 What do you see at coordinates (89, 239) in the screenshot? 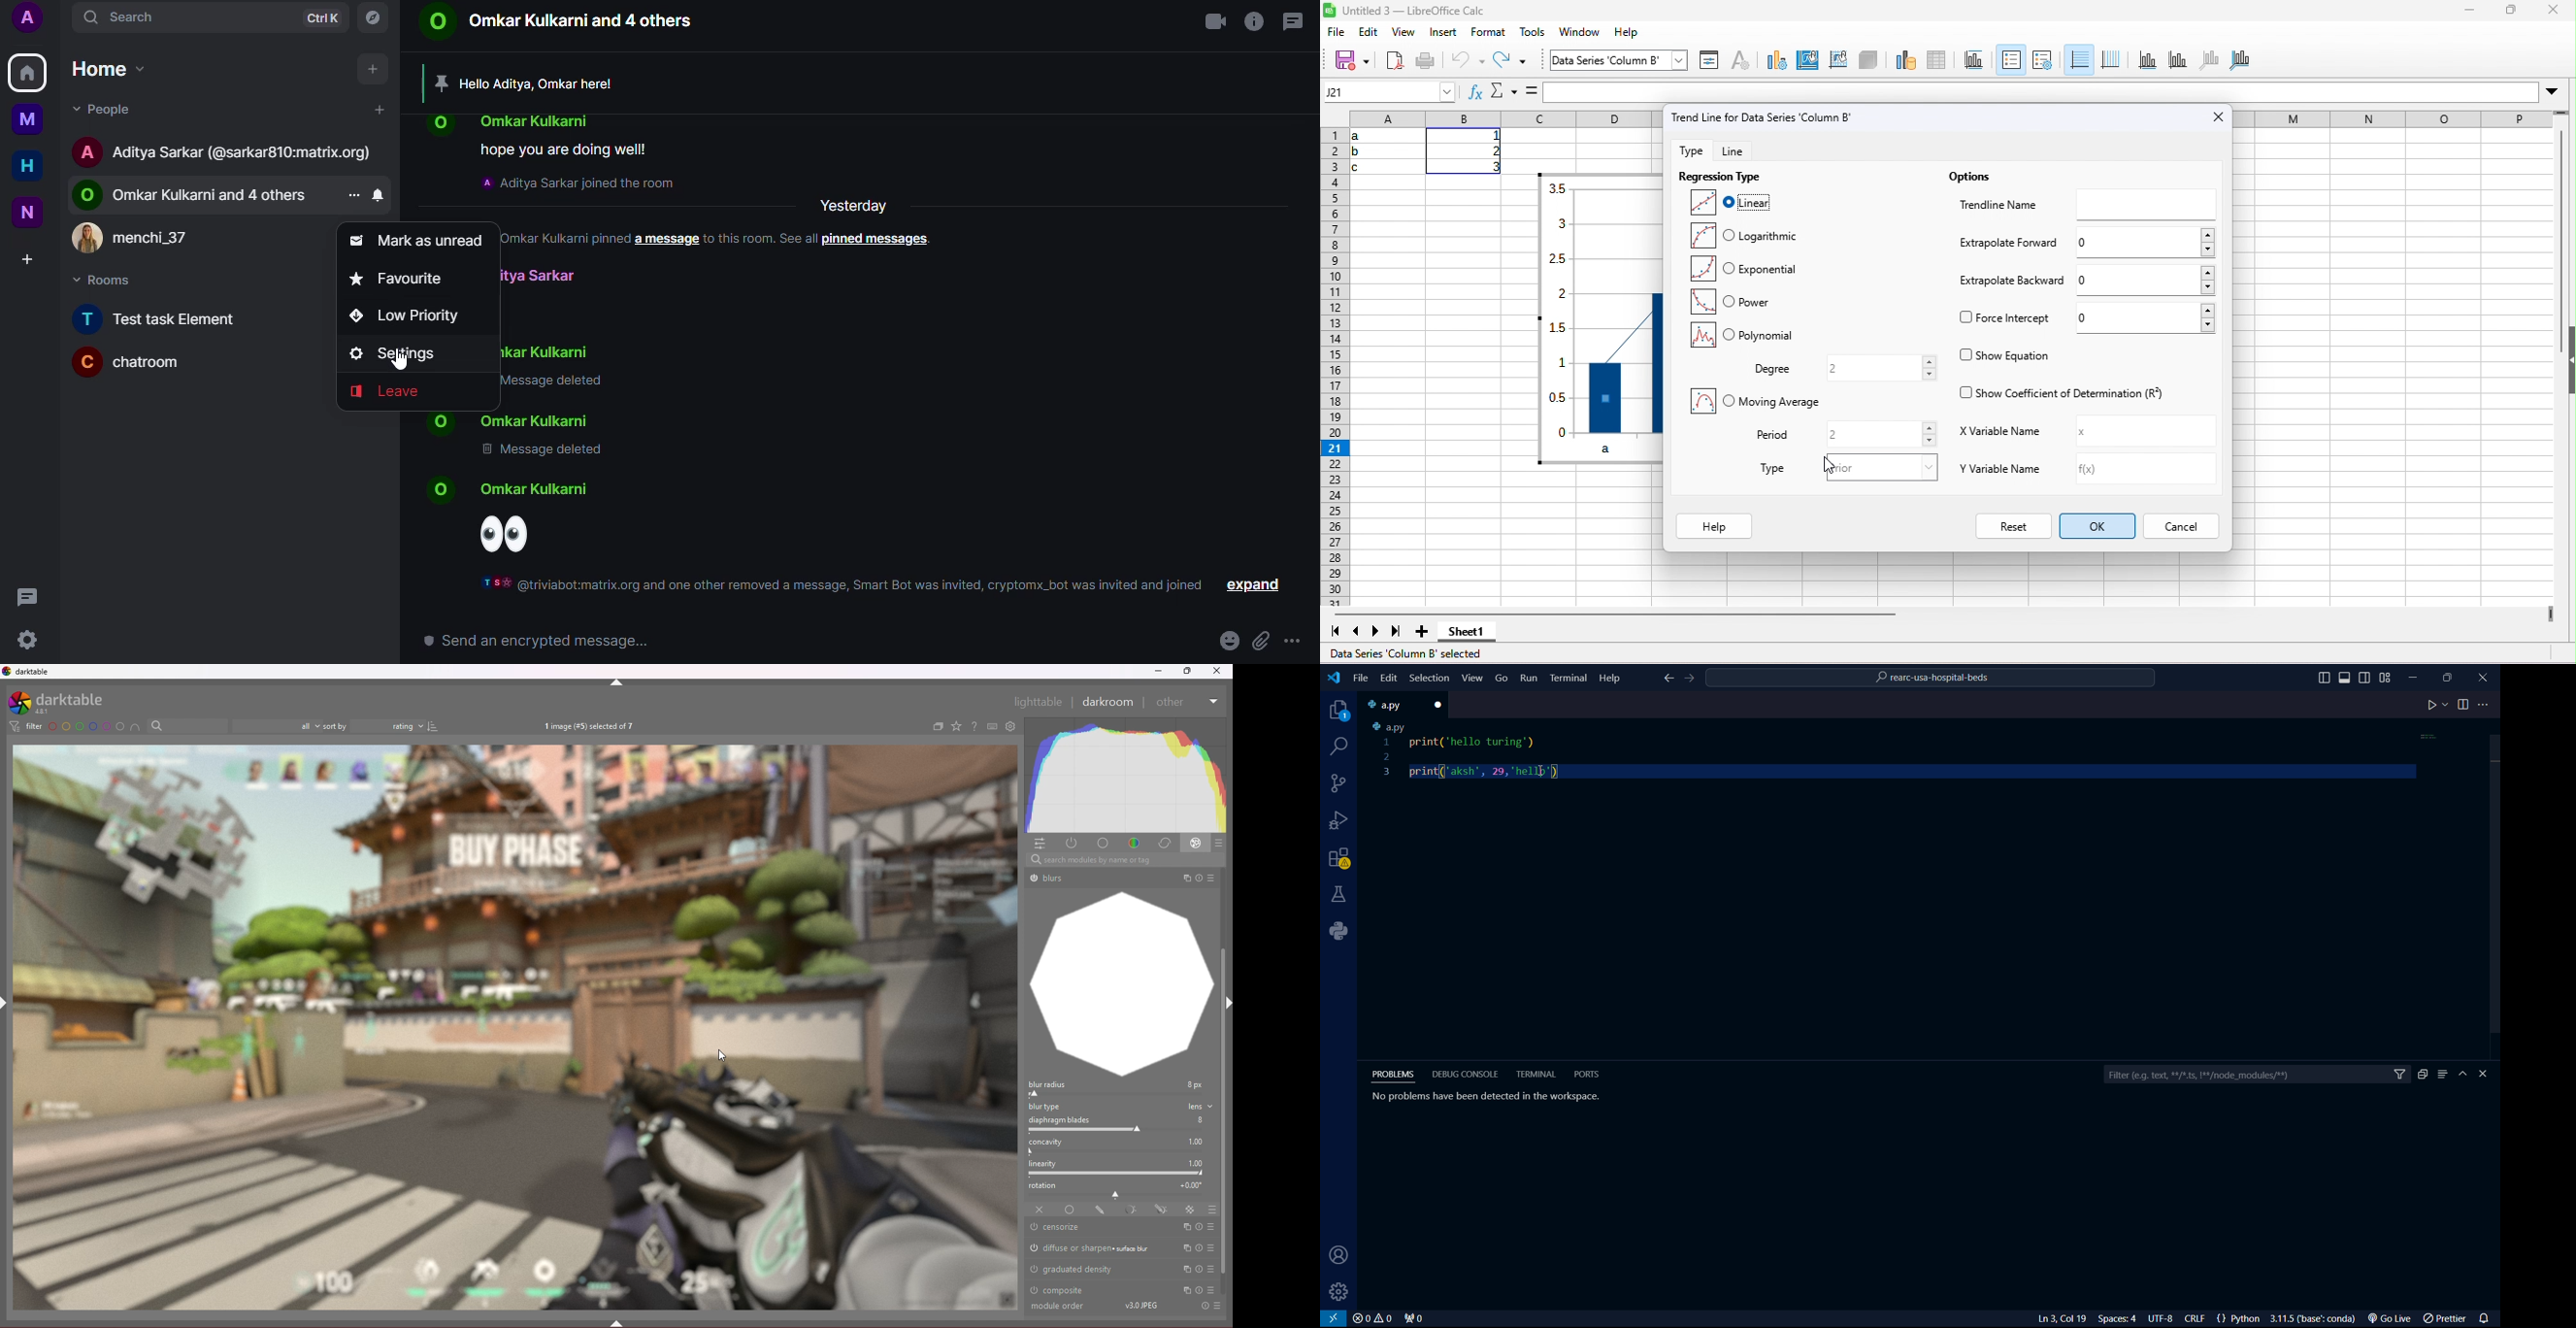
I see `profile image` at bounding box center [89, 239].